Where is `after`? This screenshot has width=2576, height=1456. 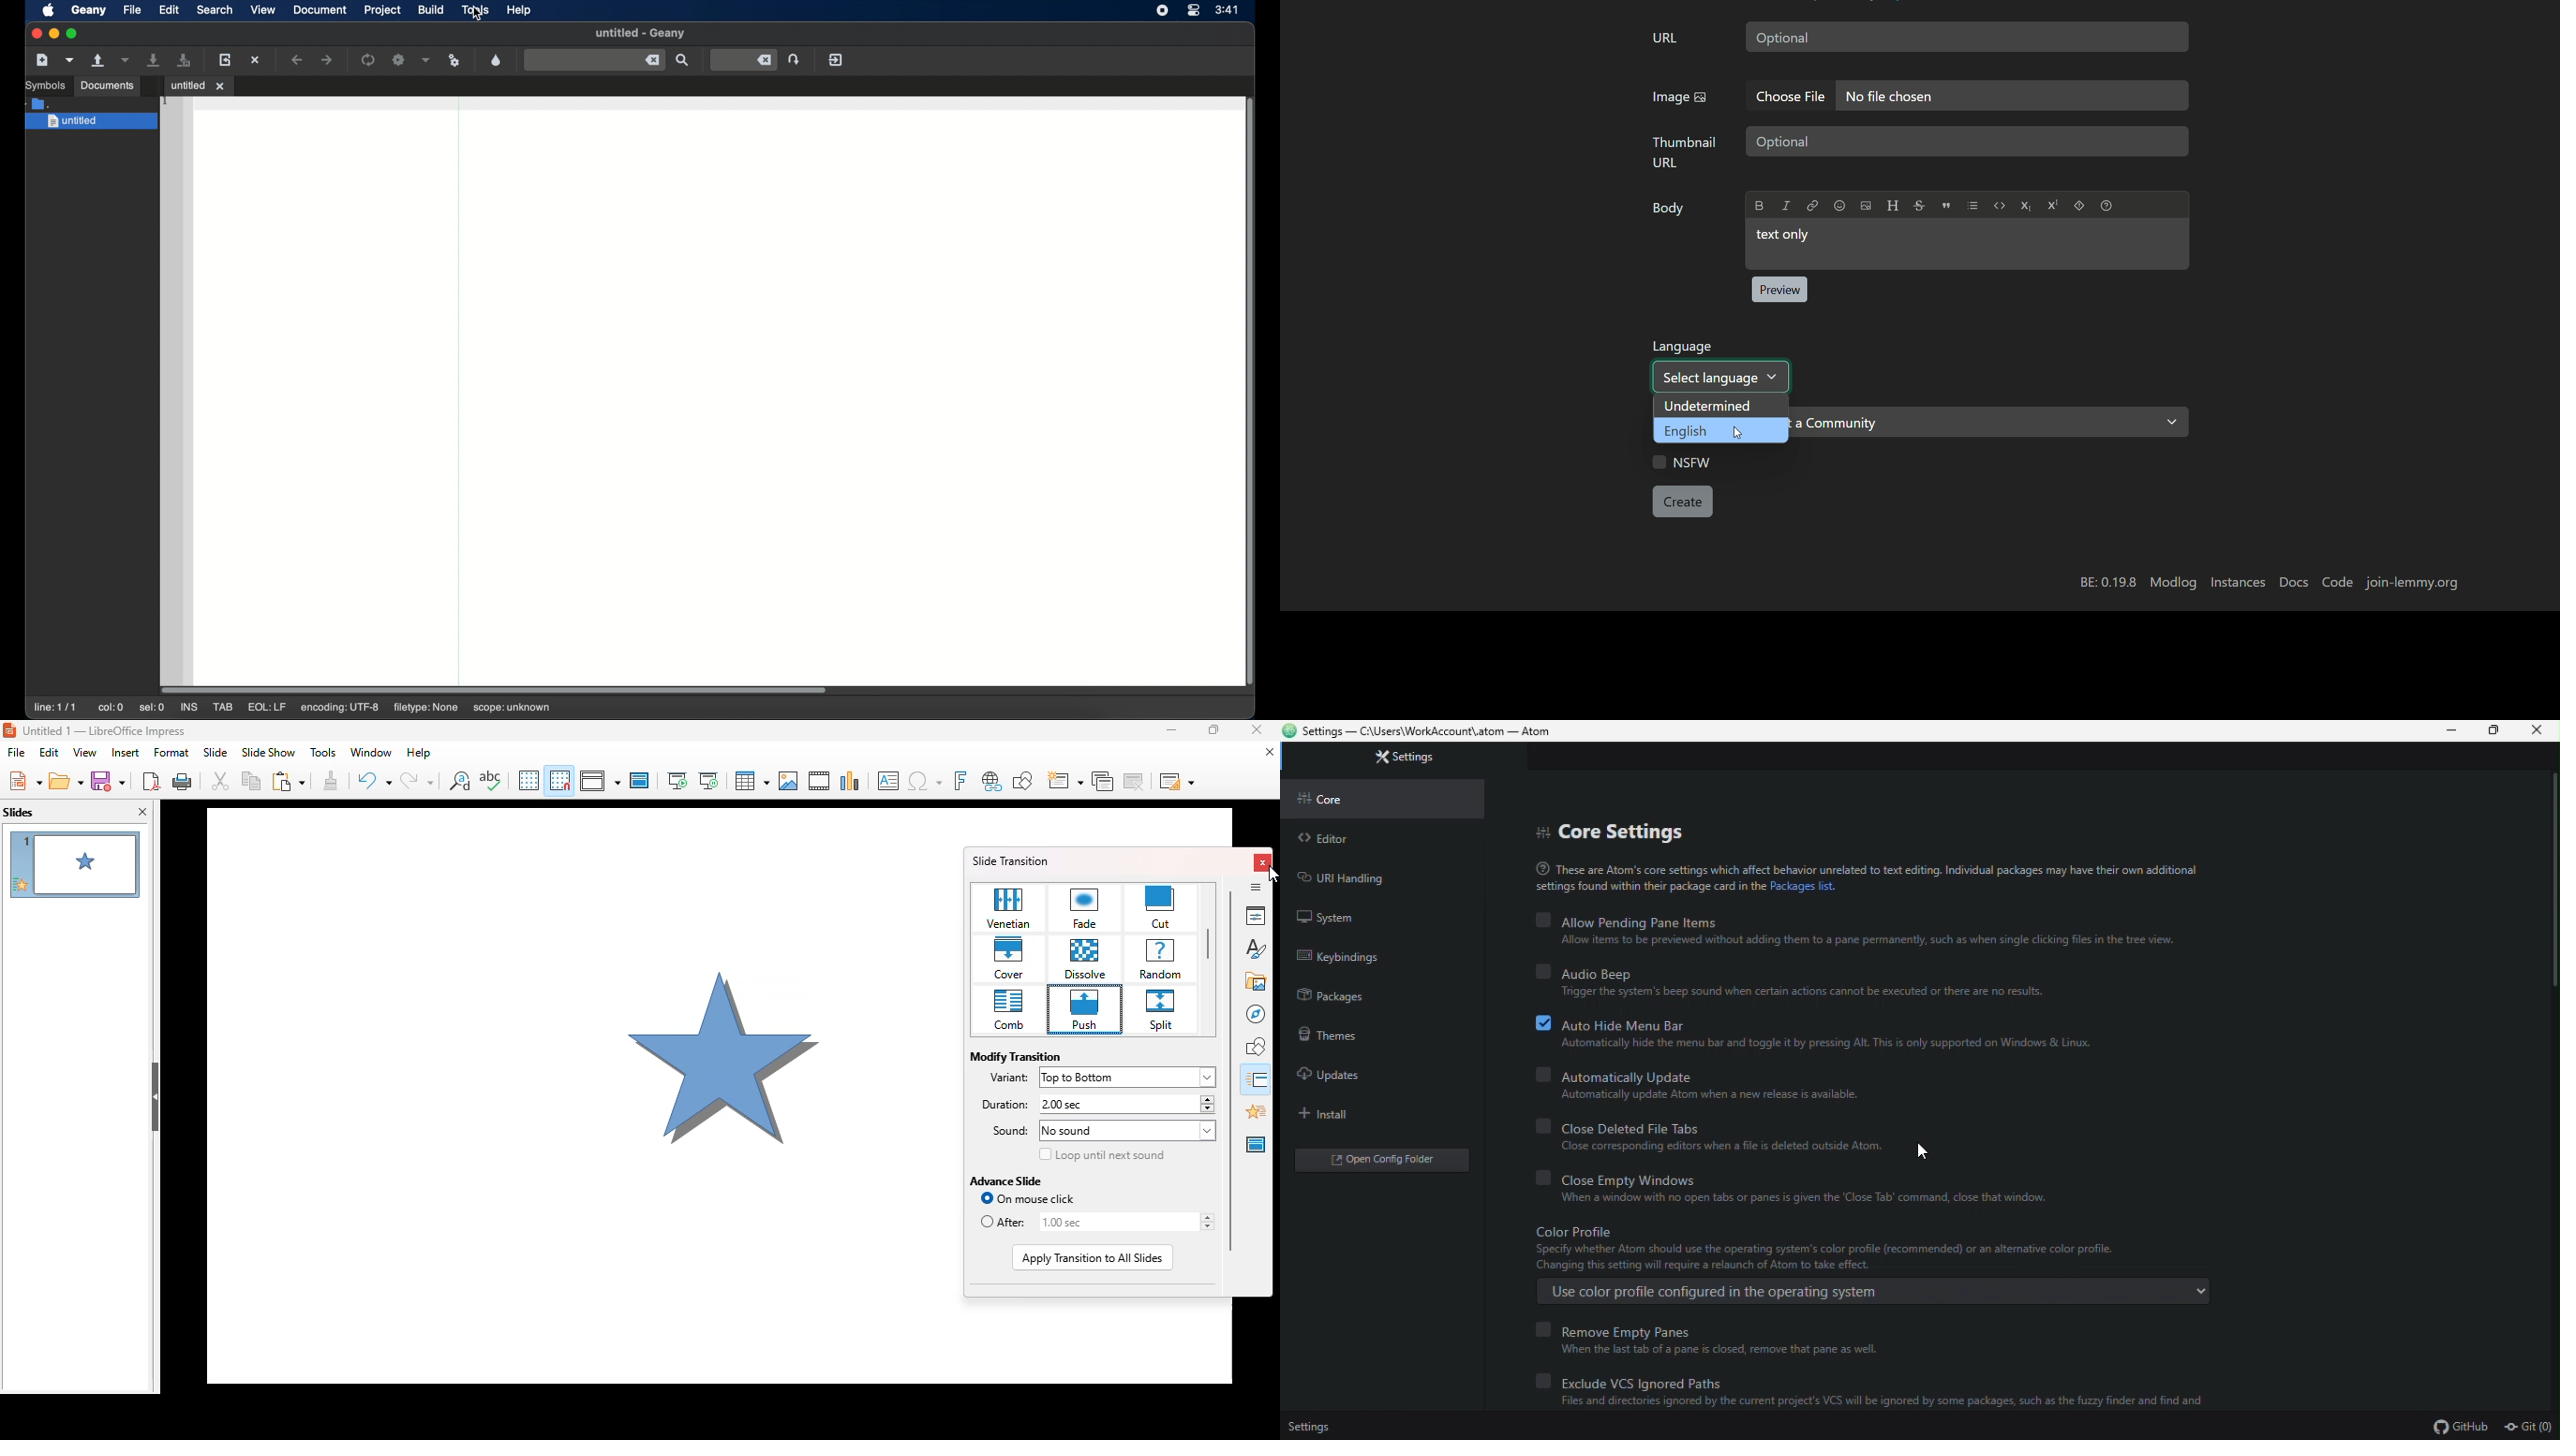 after is located at coordinates (1004, 1223).